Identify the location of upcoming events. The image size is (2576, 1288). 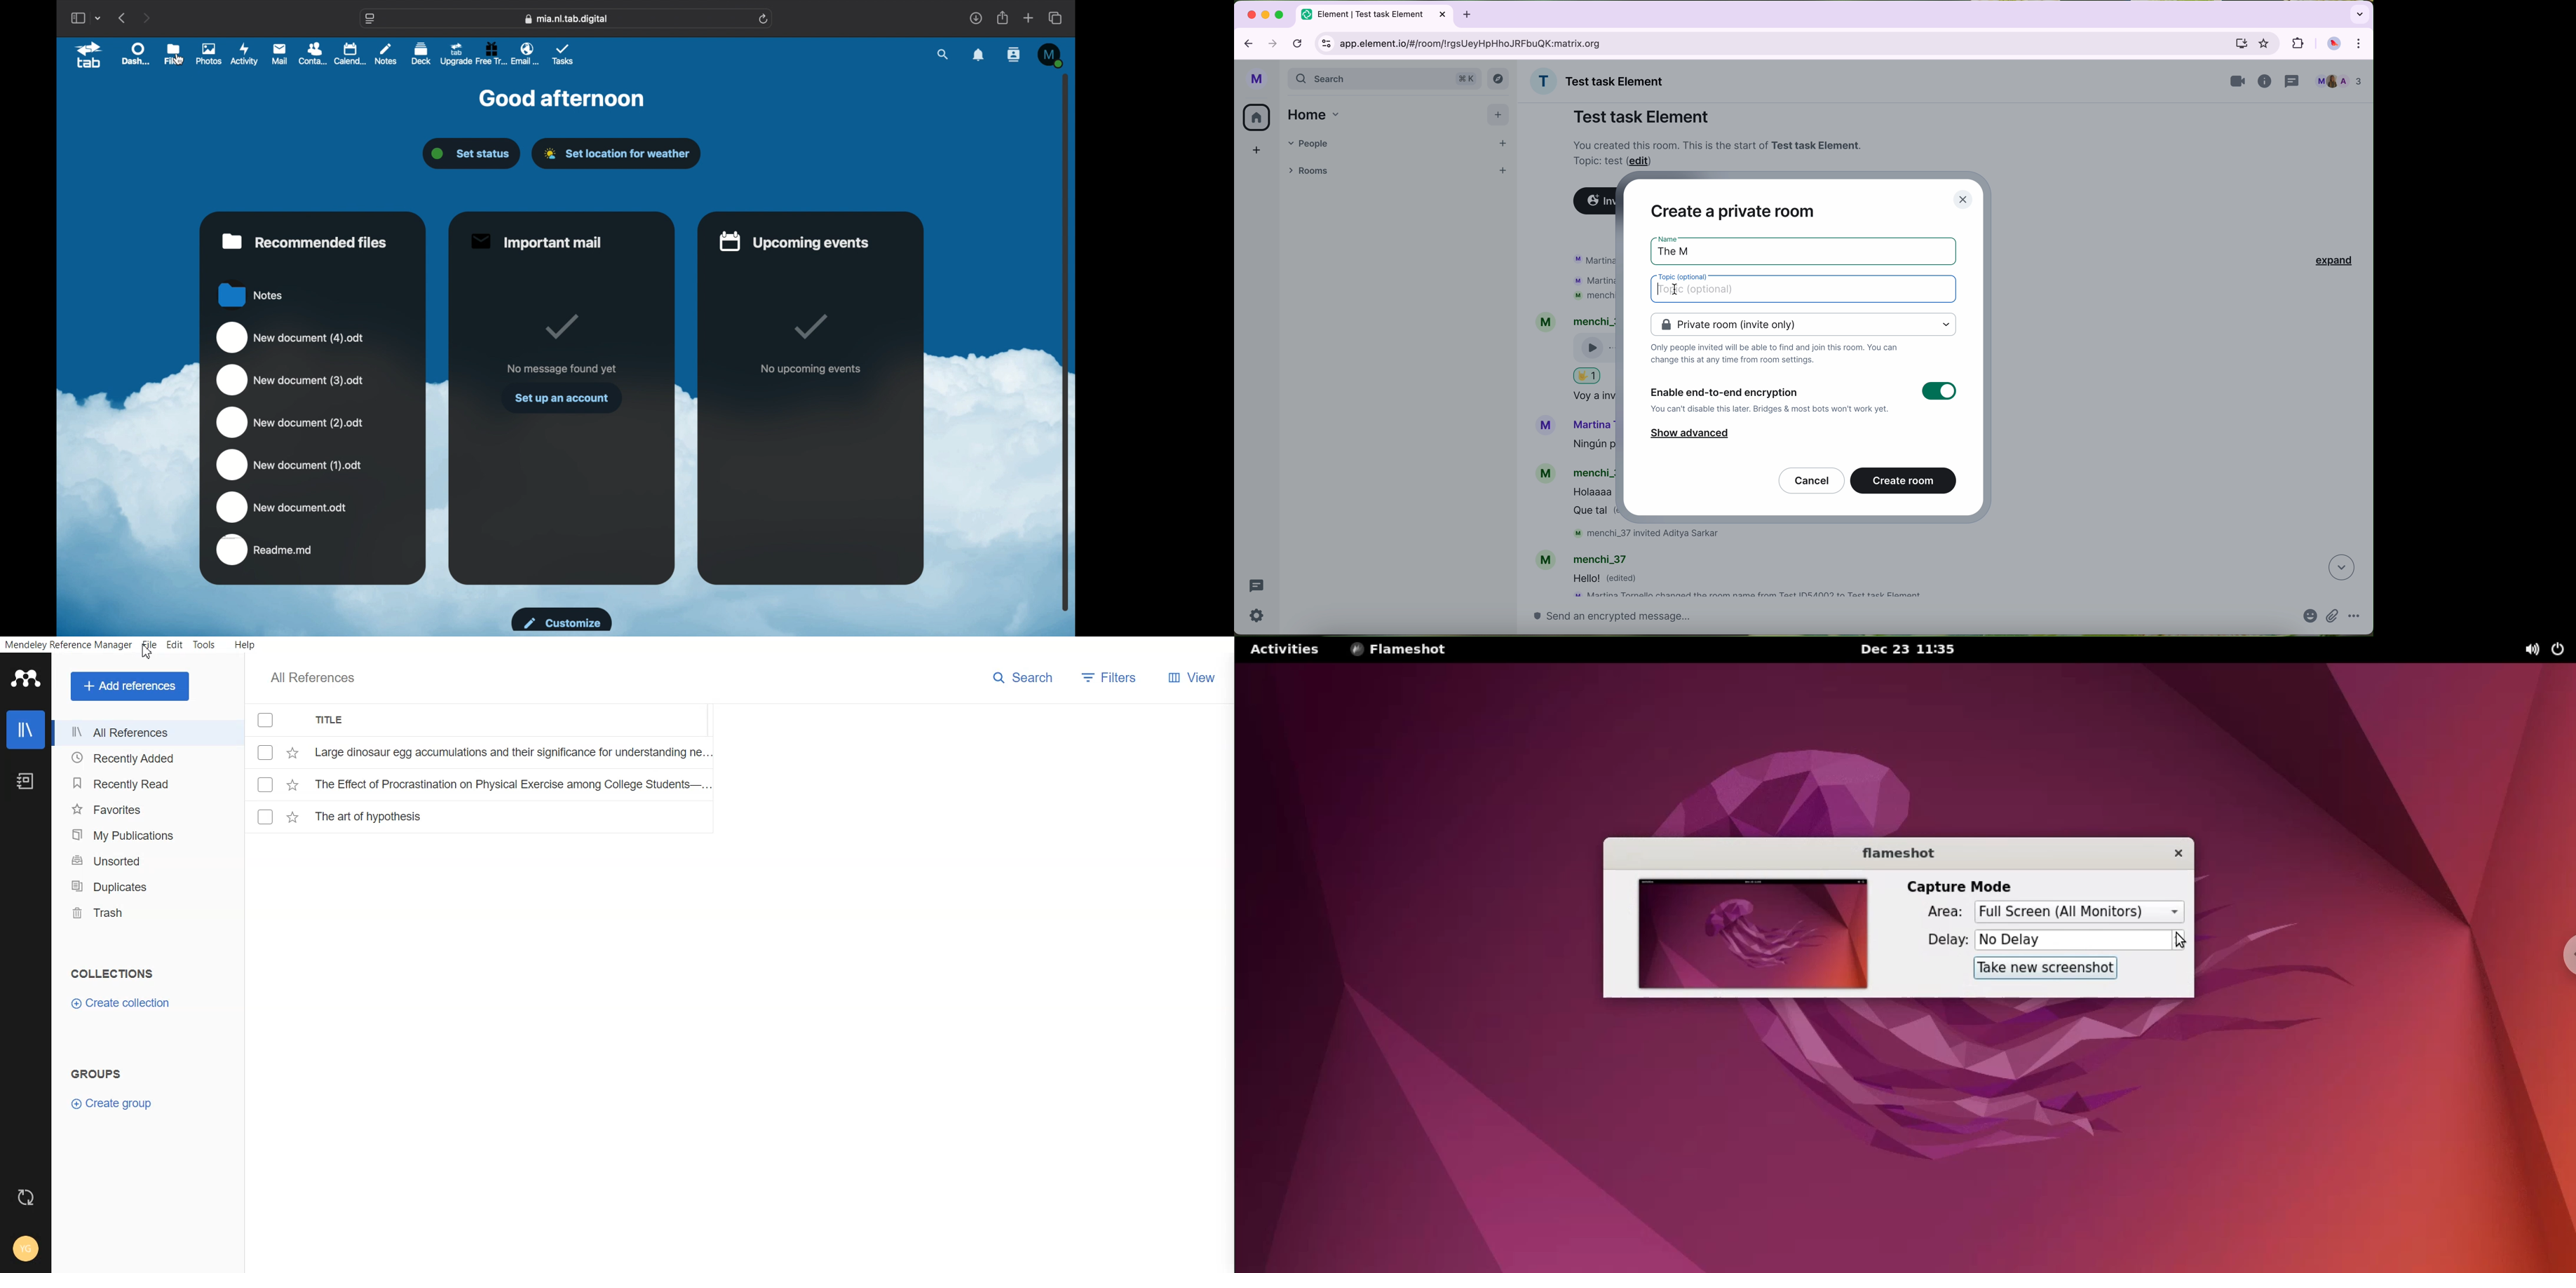
(795, 242).